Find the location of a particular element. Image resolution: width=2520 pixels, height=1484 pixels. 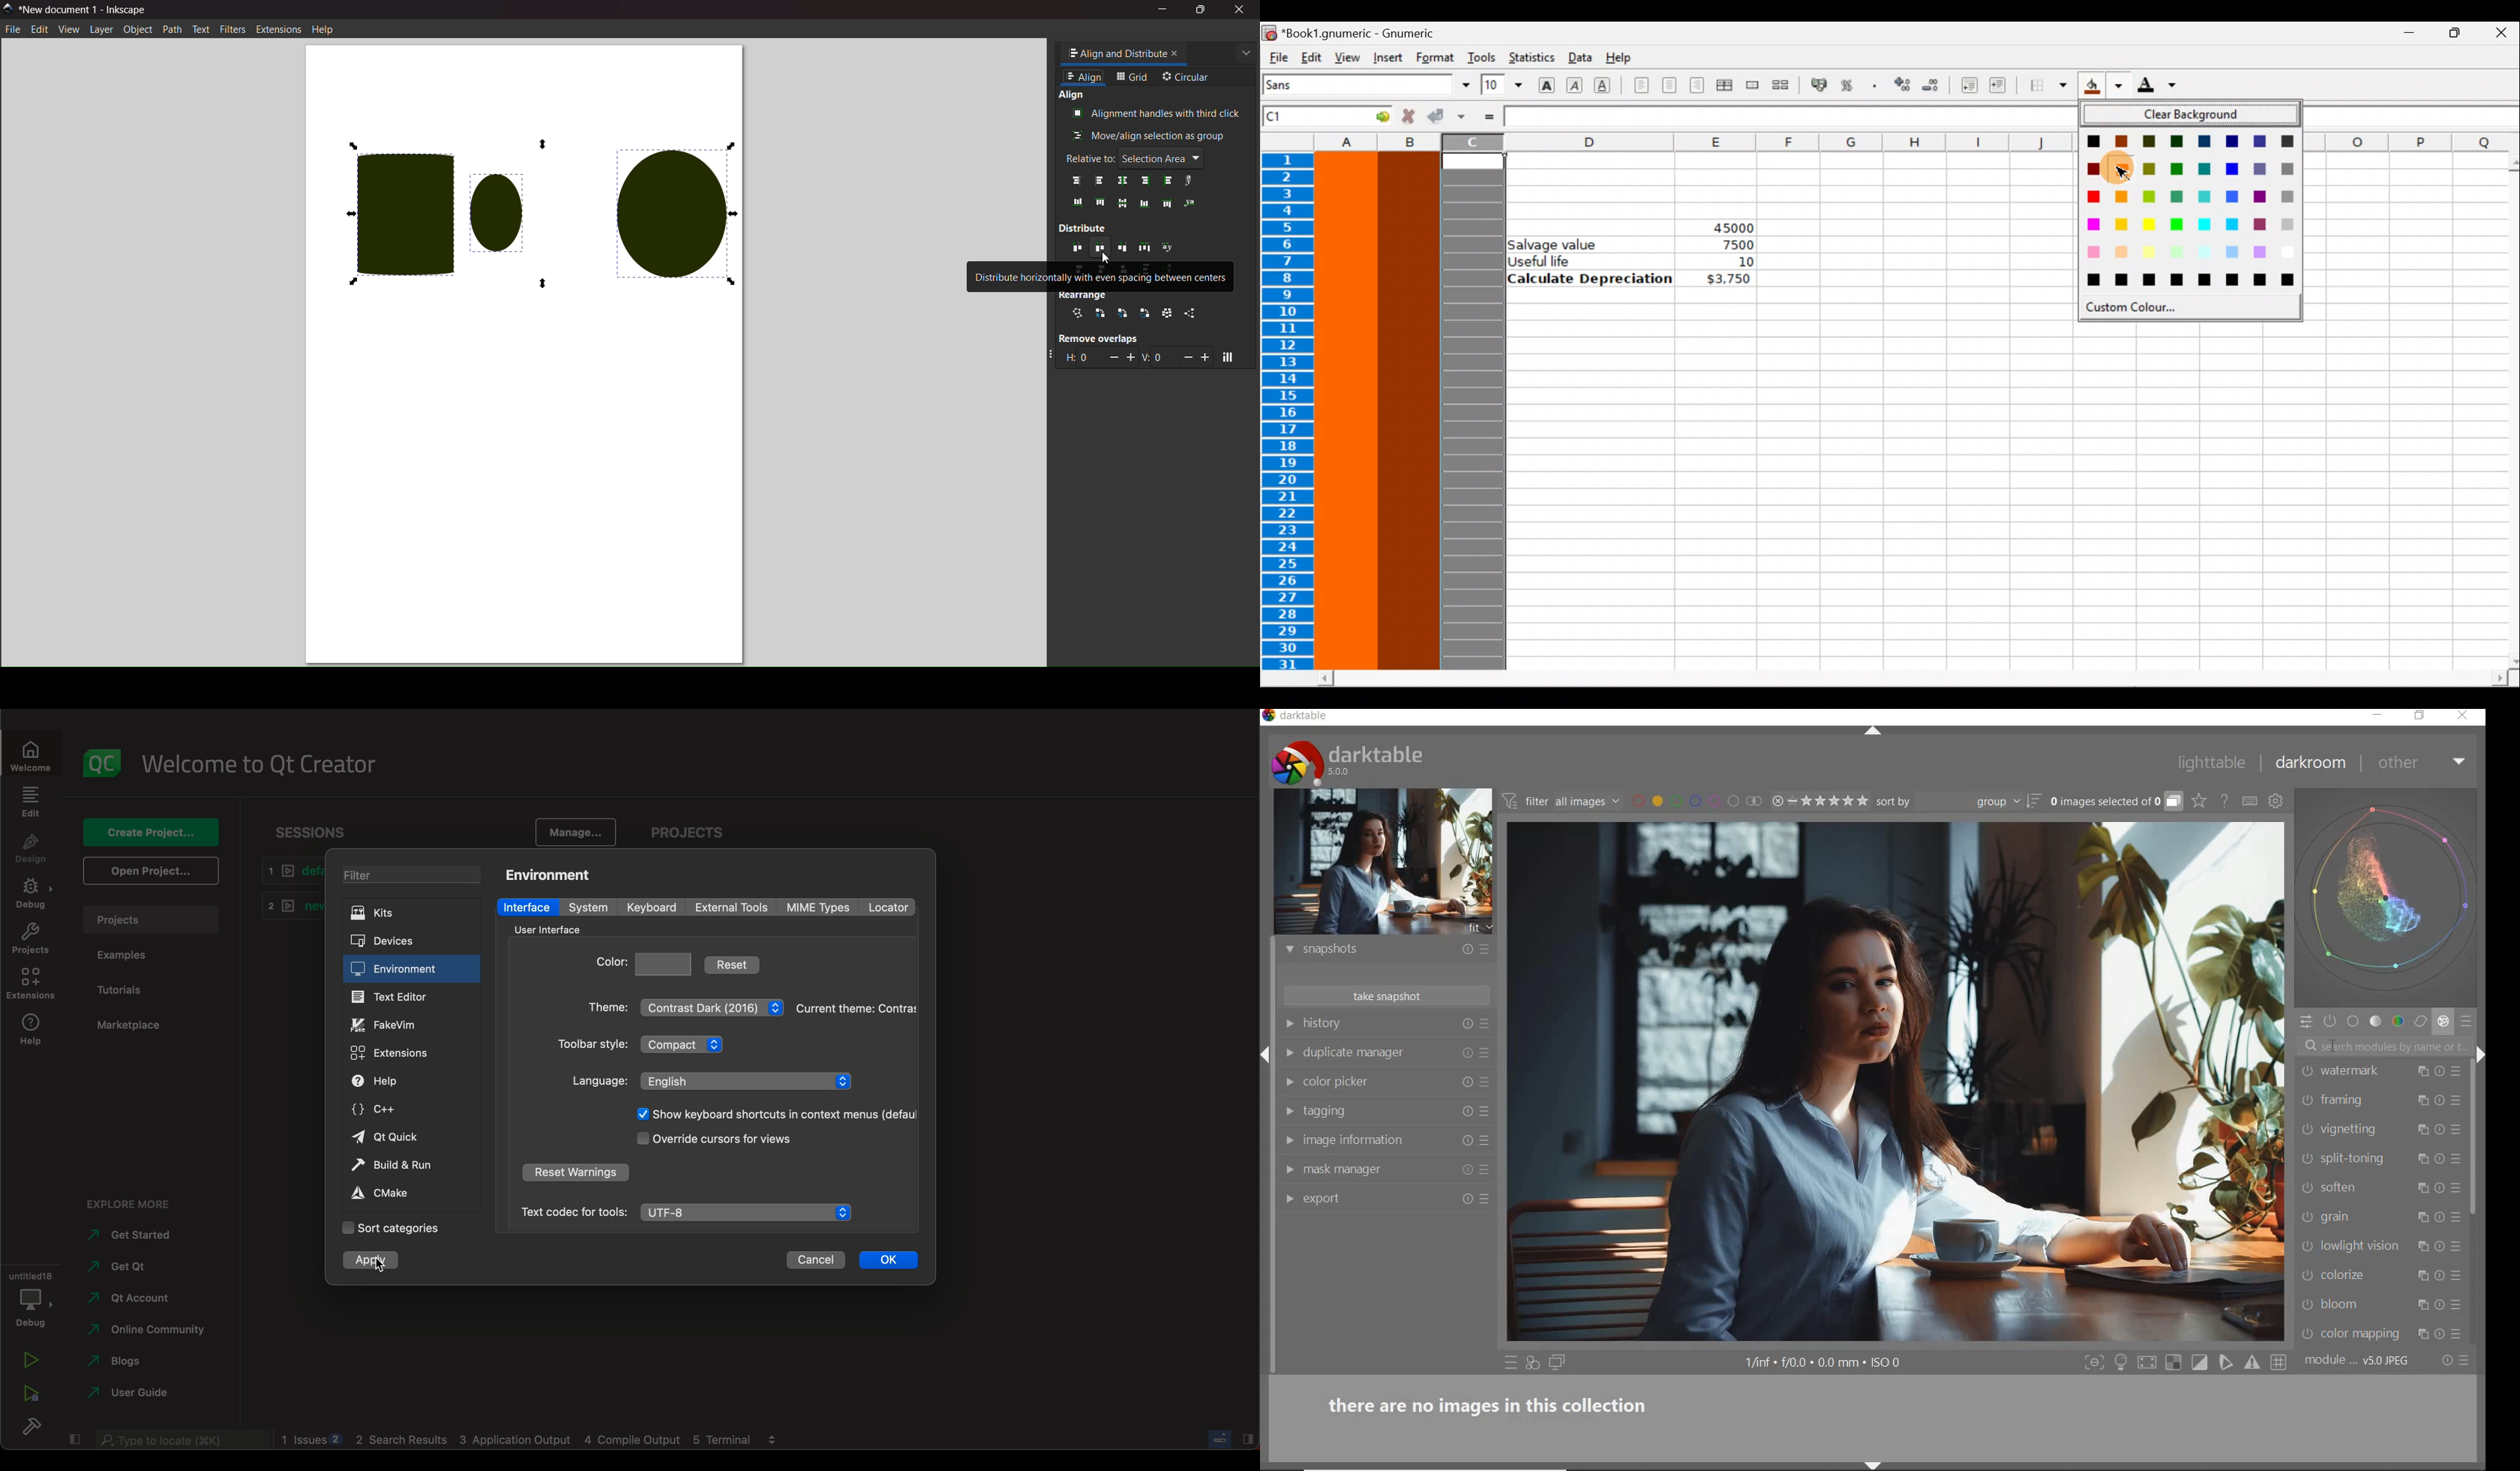

projects is located at coordinates (28, 939).